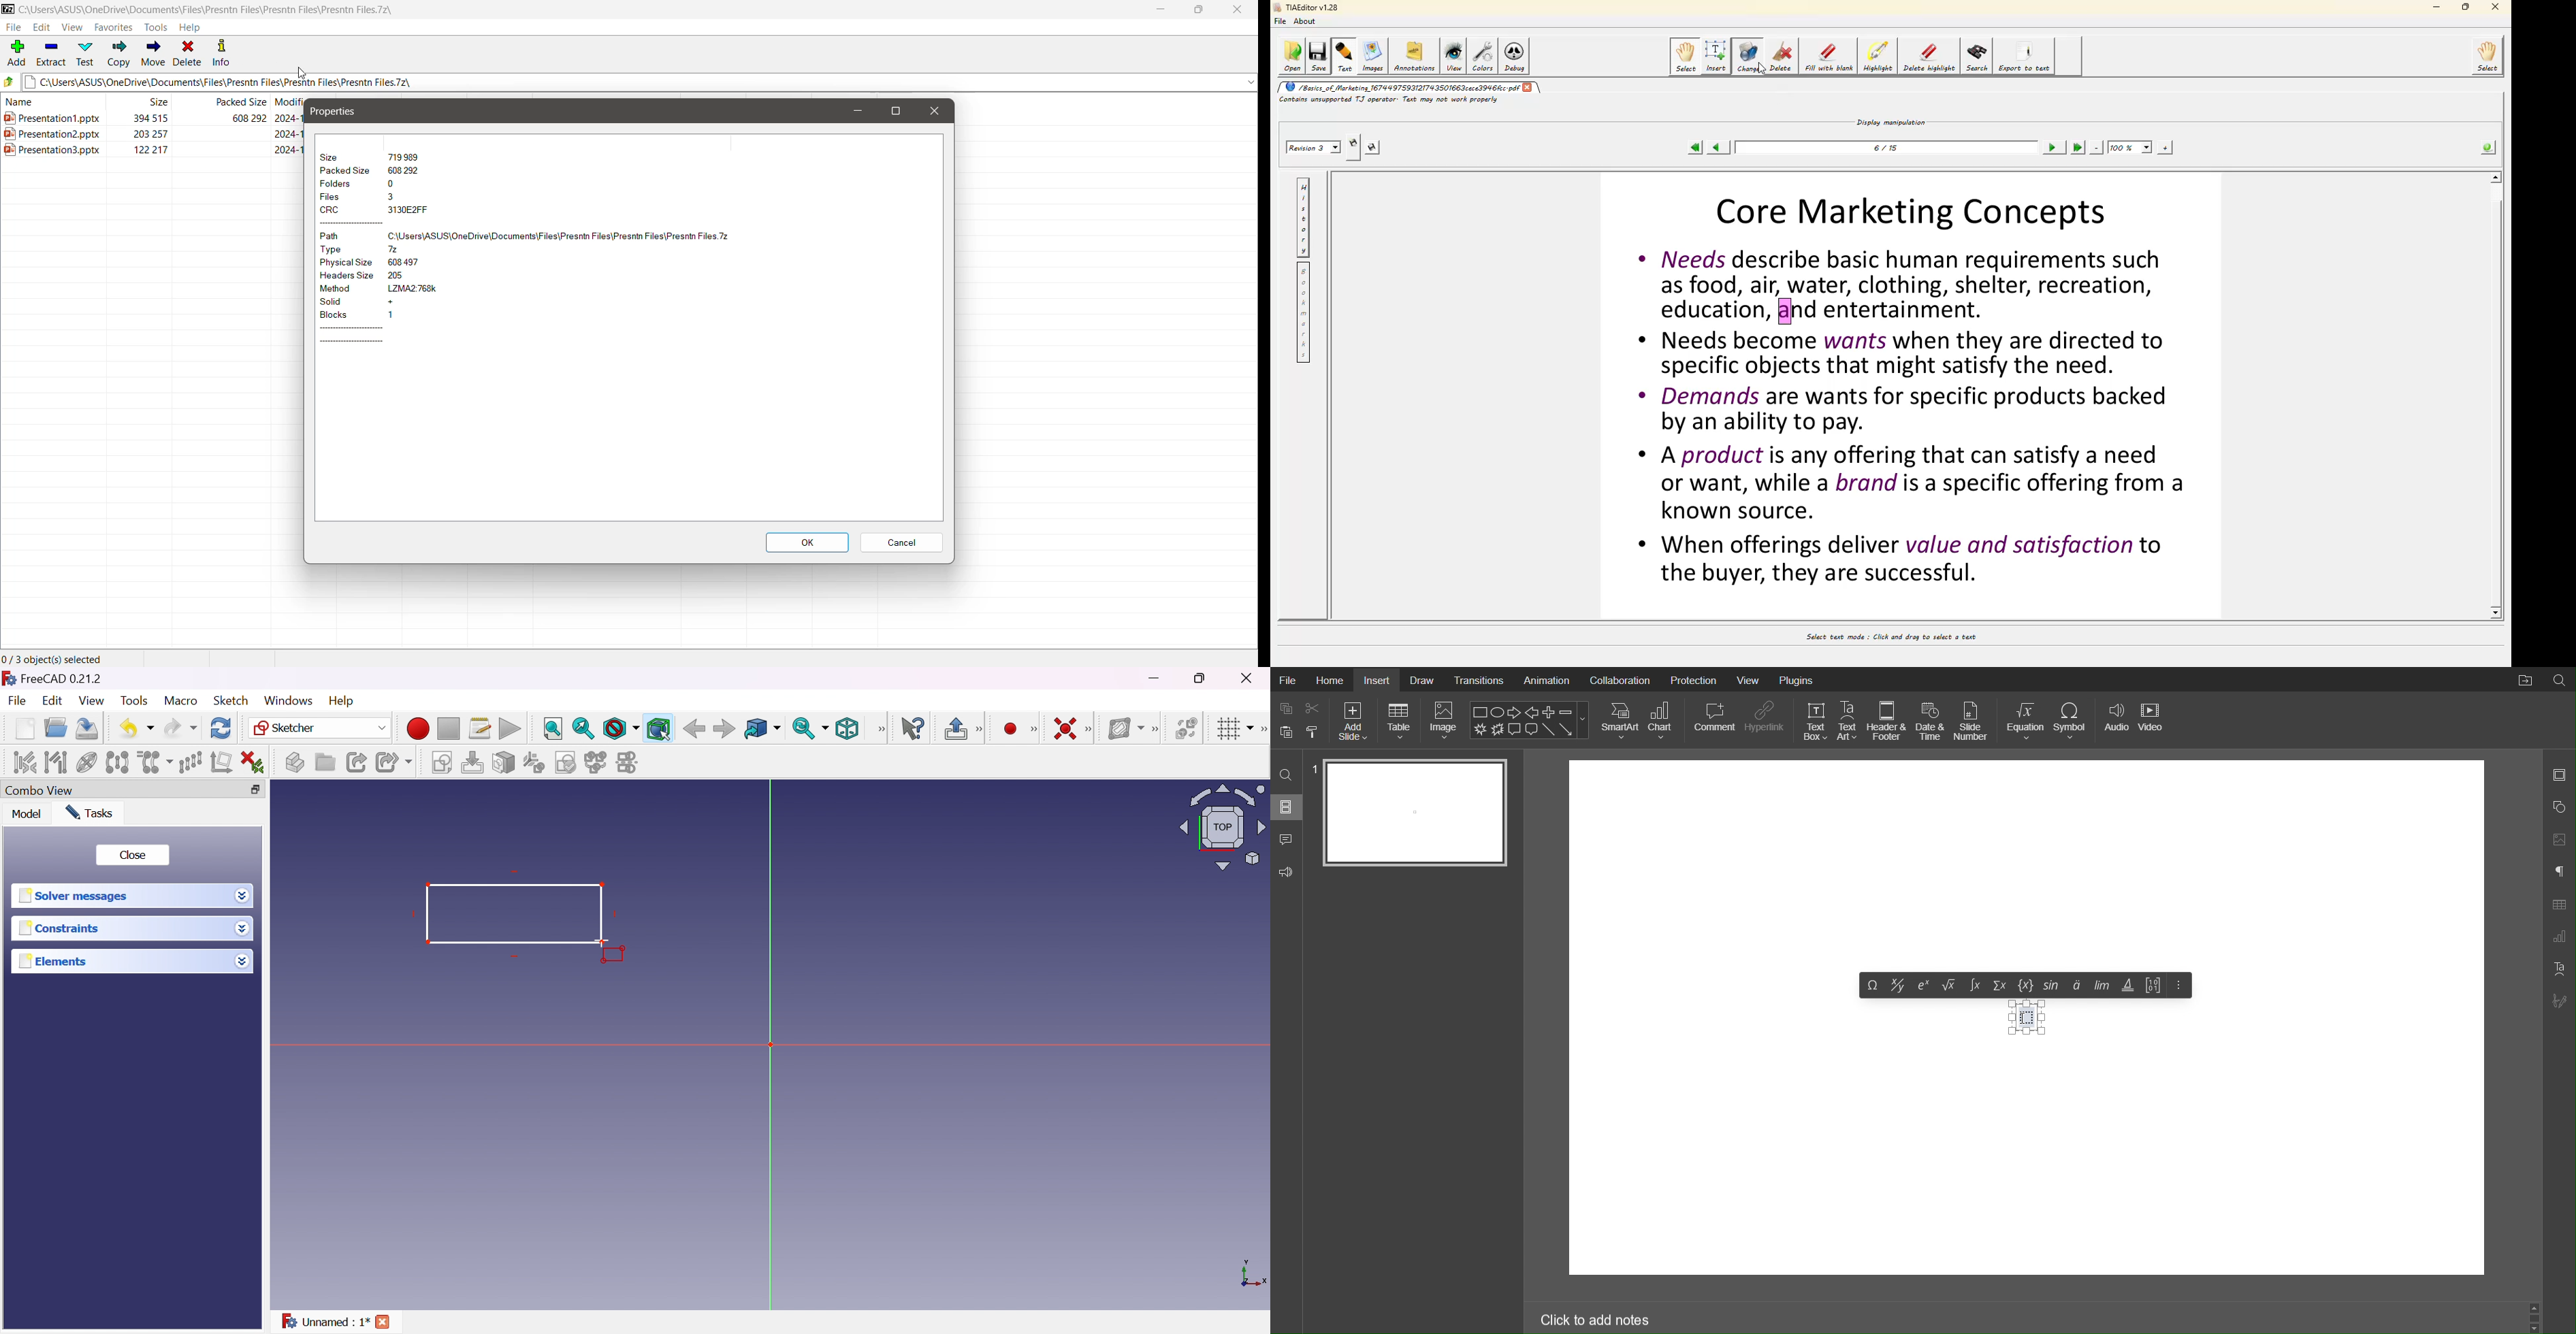 This screenshot has height=1344, width=2576. Describe the element at coordinates (191, 28) in the screenshot. I see `Help` at that location.